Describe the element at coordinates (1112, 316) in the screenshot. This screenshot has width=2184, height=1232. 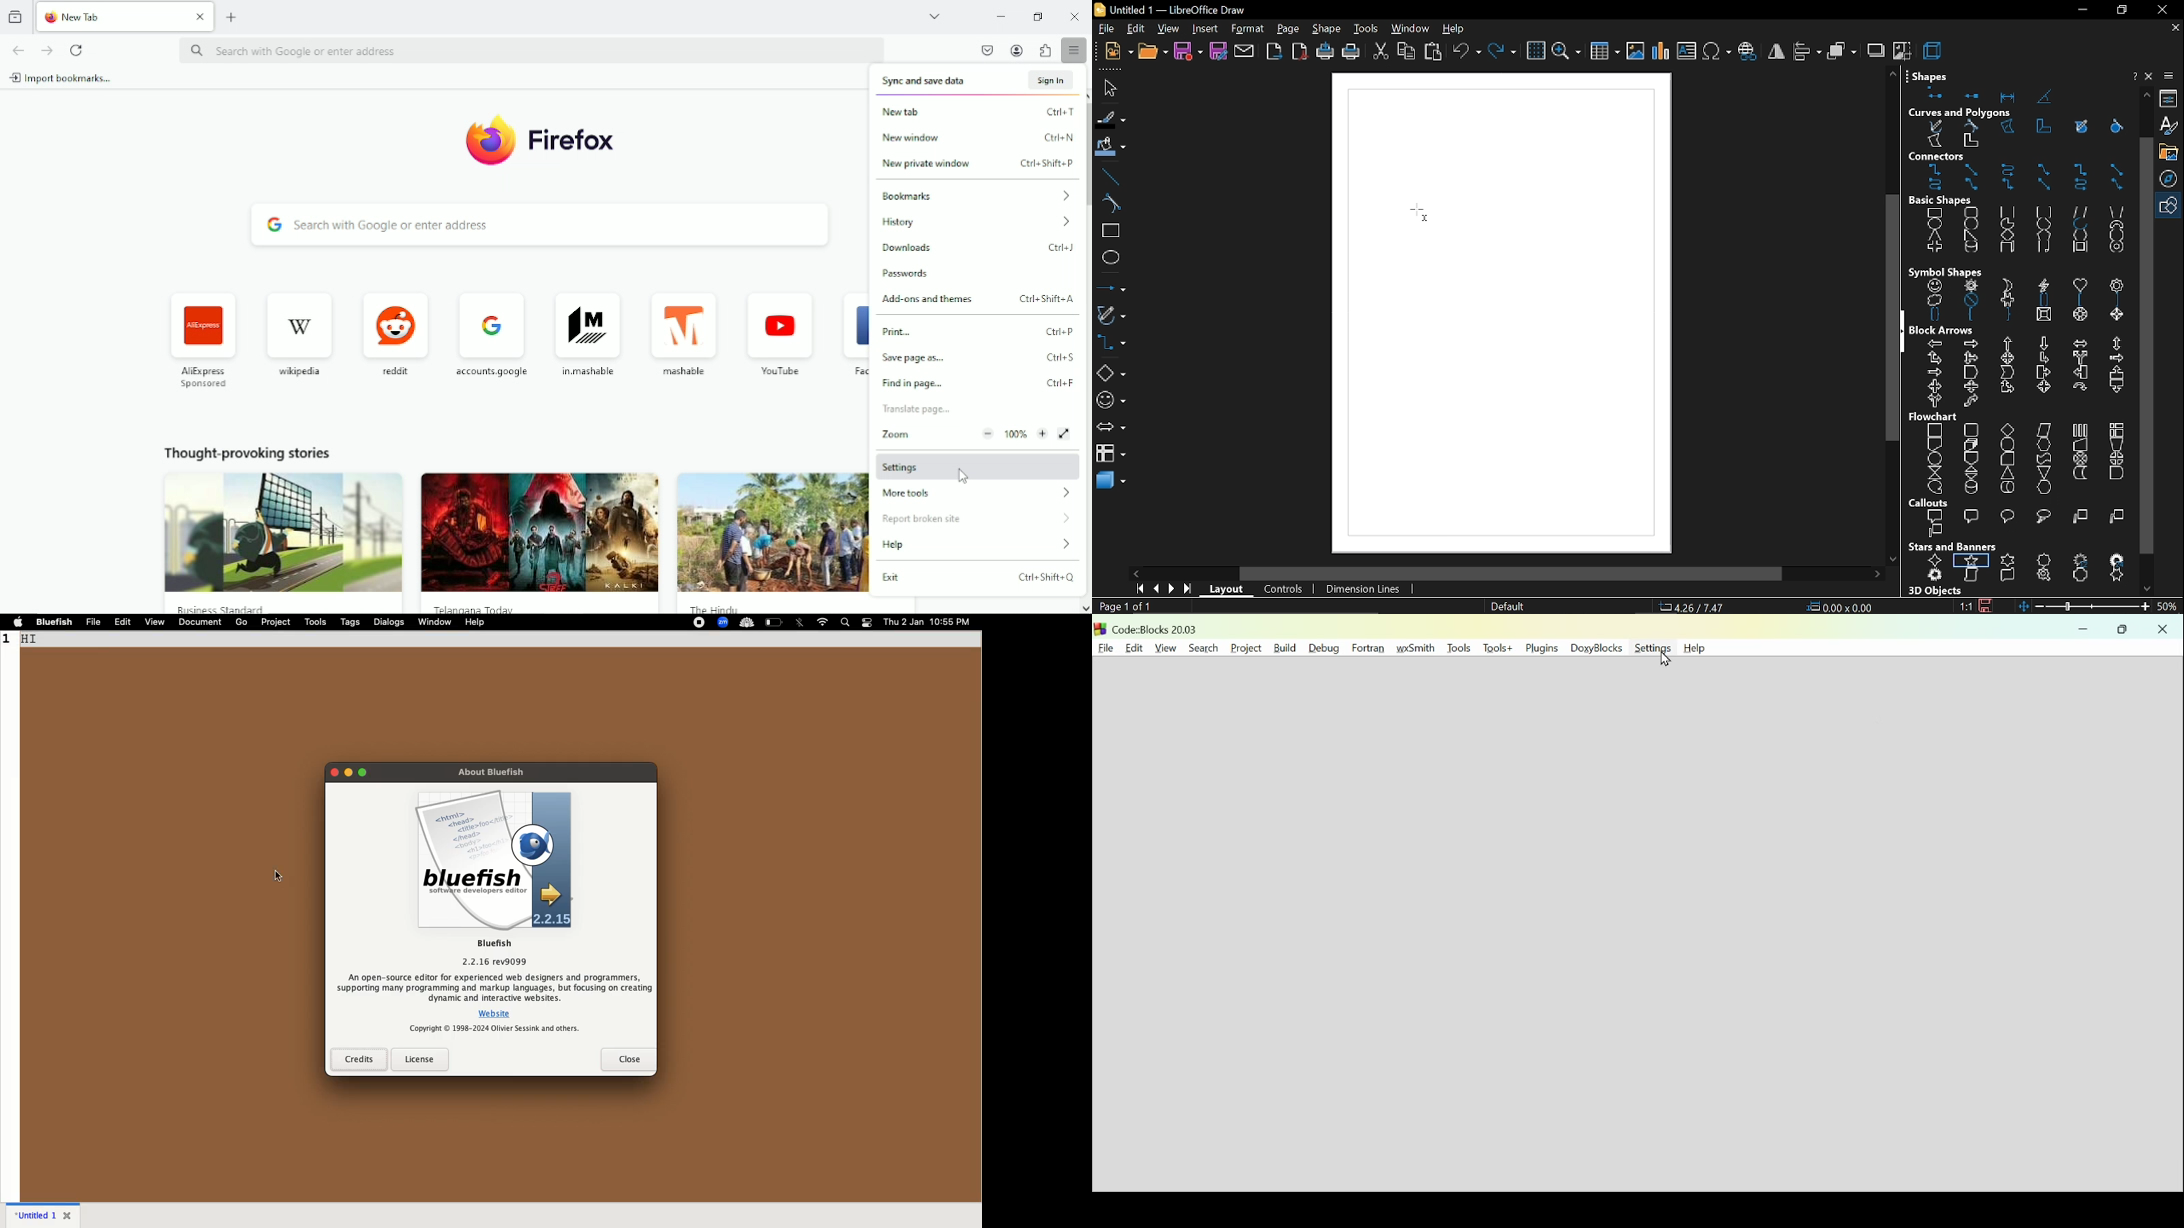
I see `curves and polygons` at that location.